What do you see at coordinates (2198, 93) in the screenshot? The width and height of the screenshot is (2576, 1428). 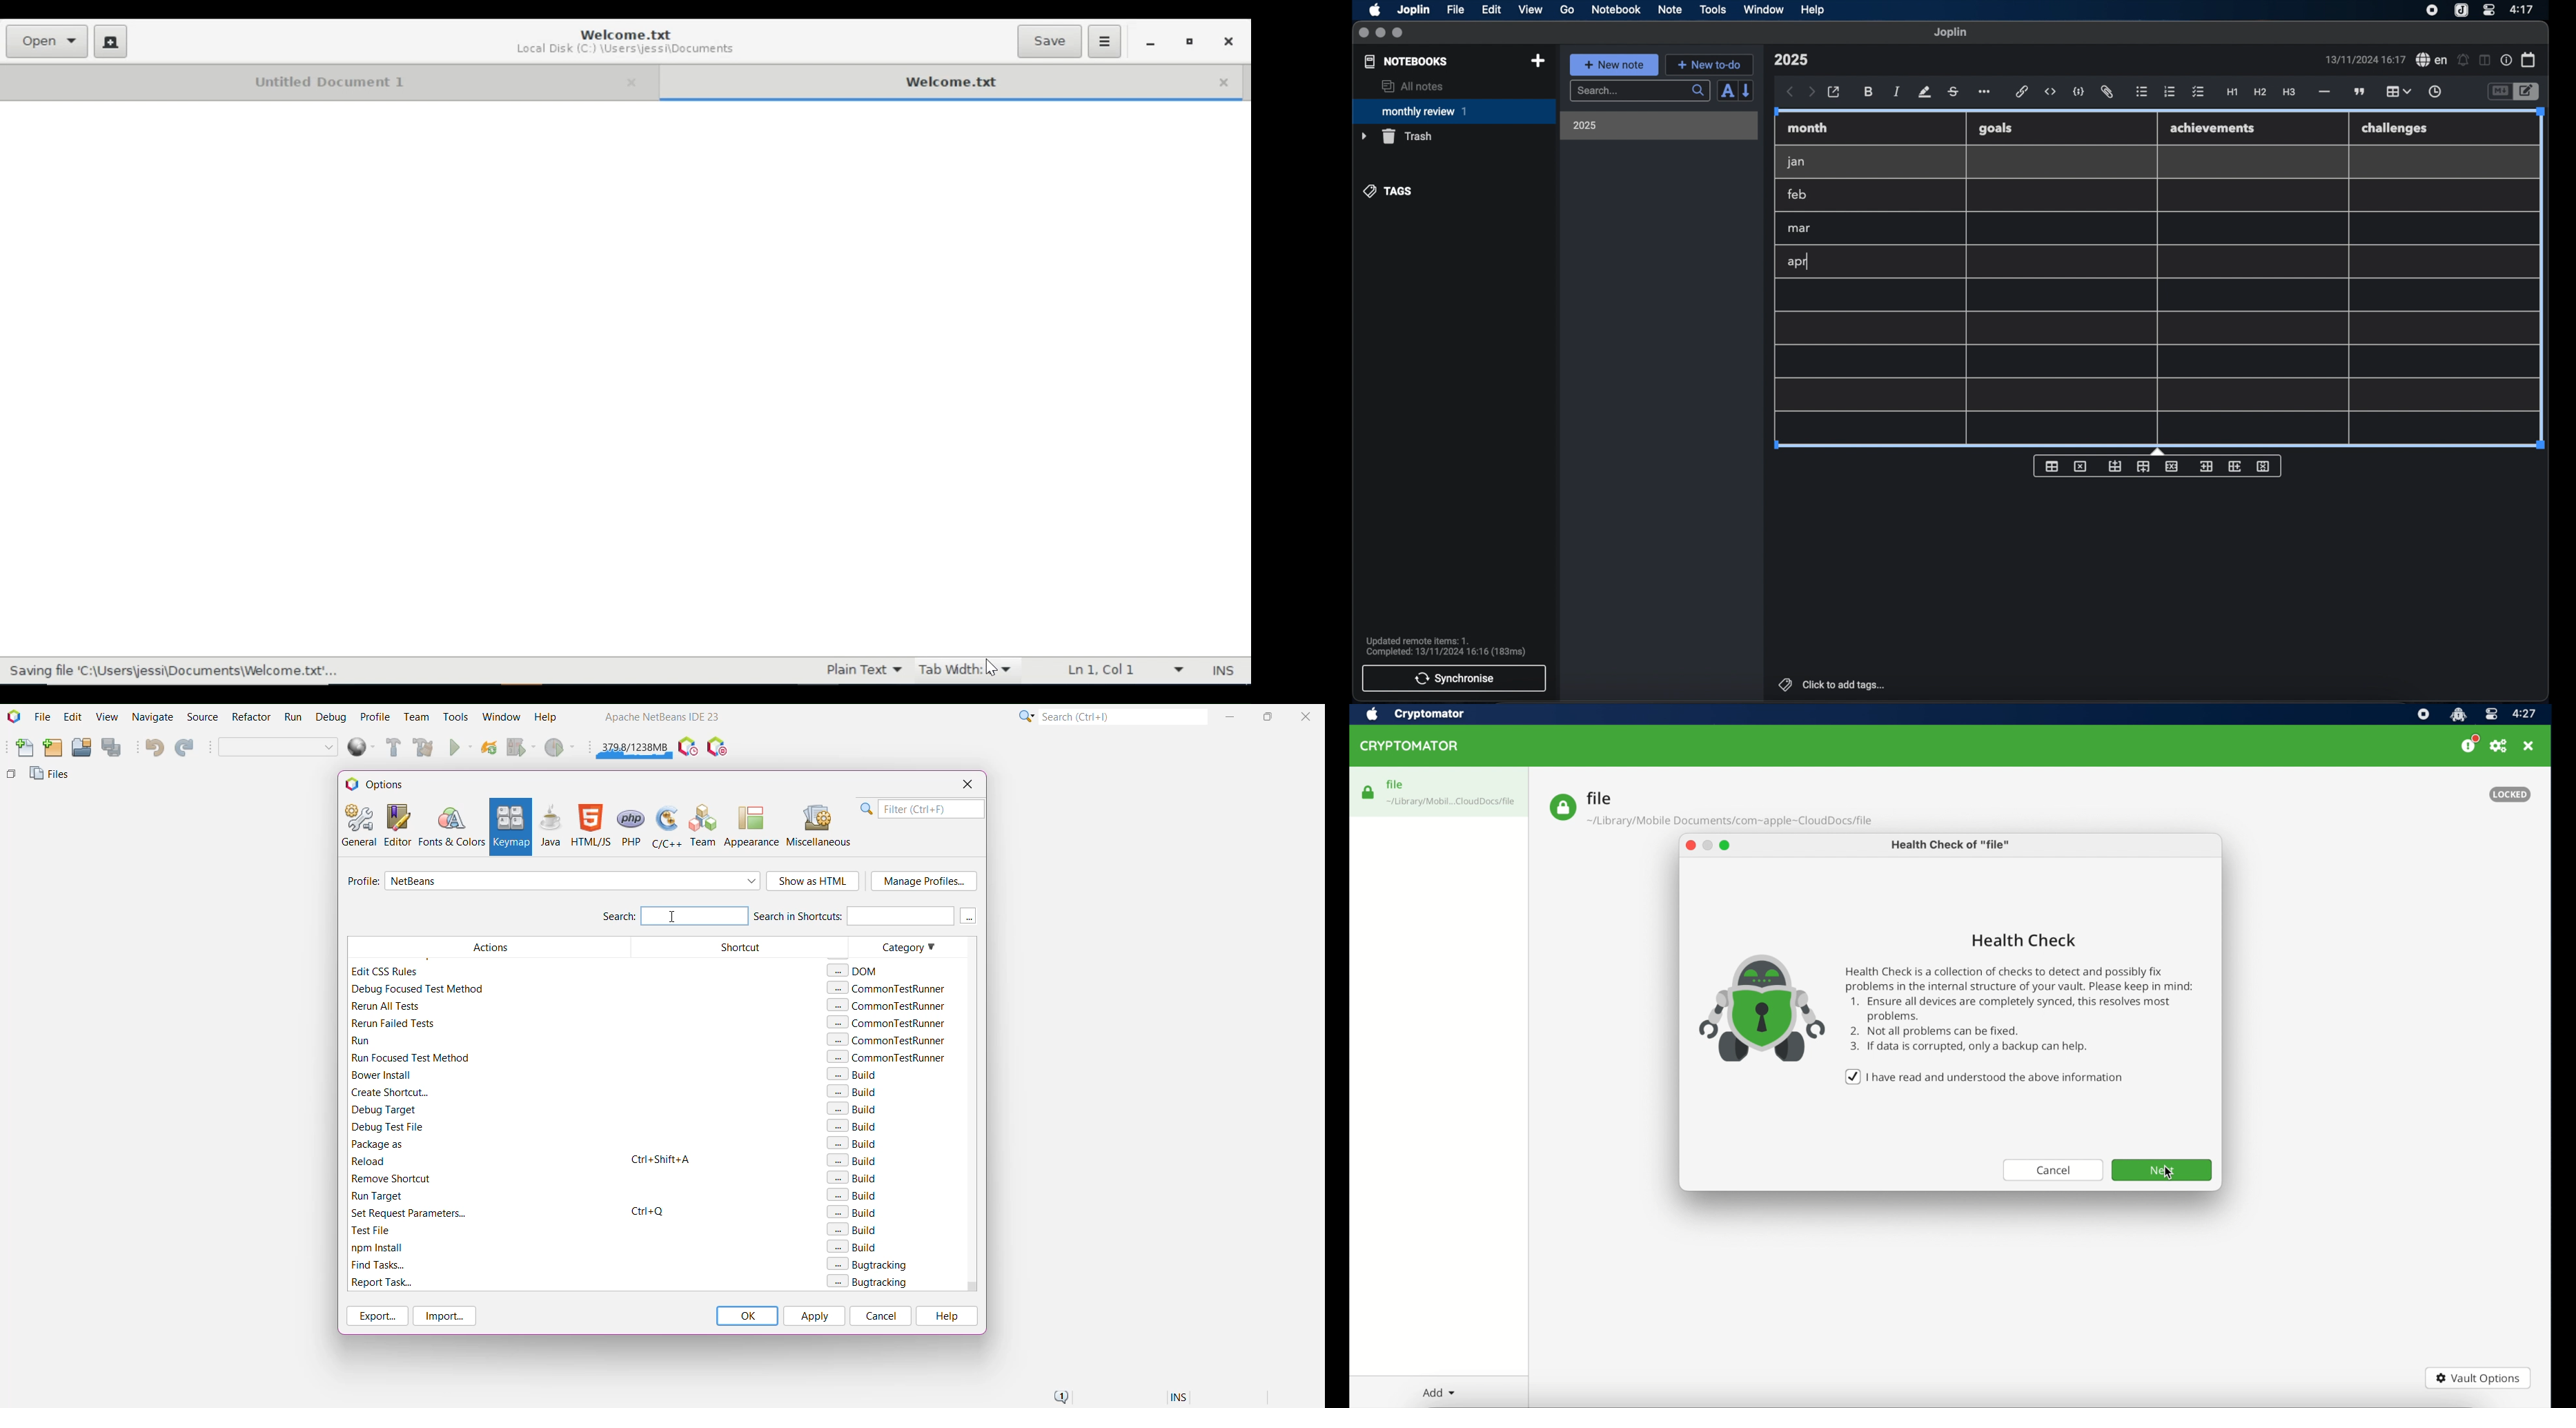 I see `check  list` at bounding box center [2198, 93].